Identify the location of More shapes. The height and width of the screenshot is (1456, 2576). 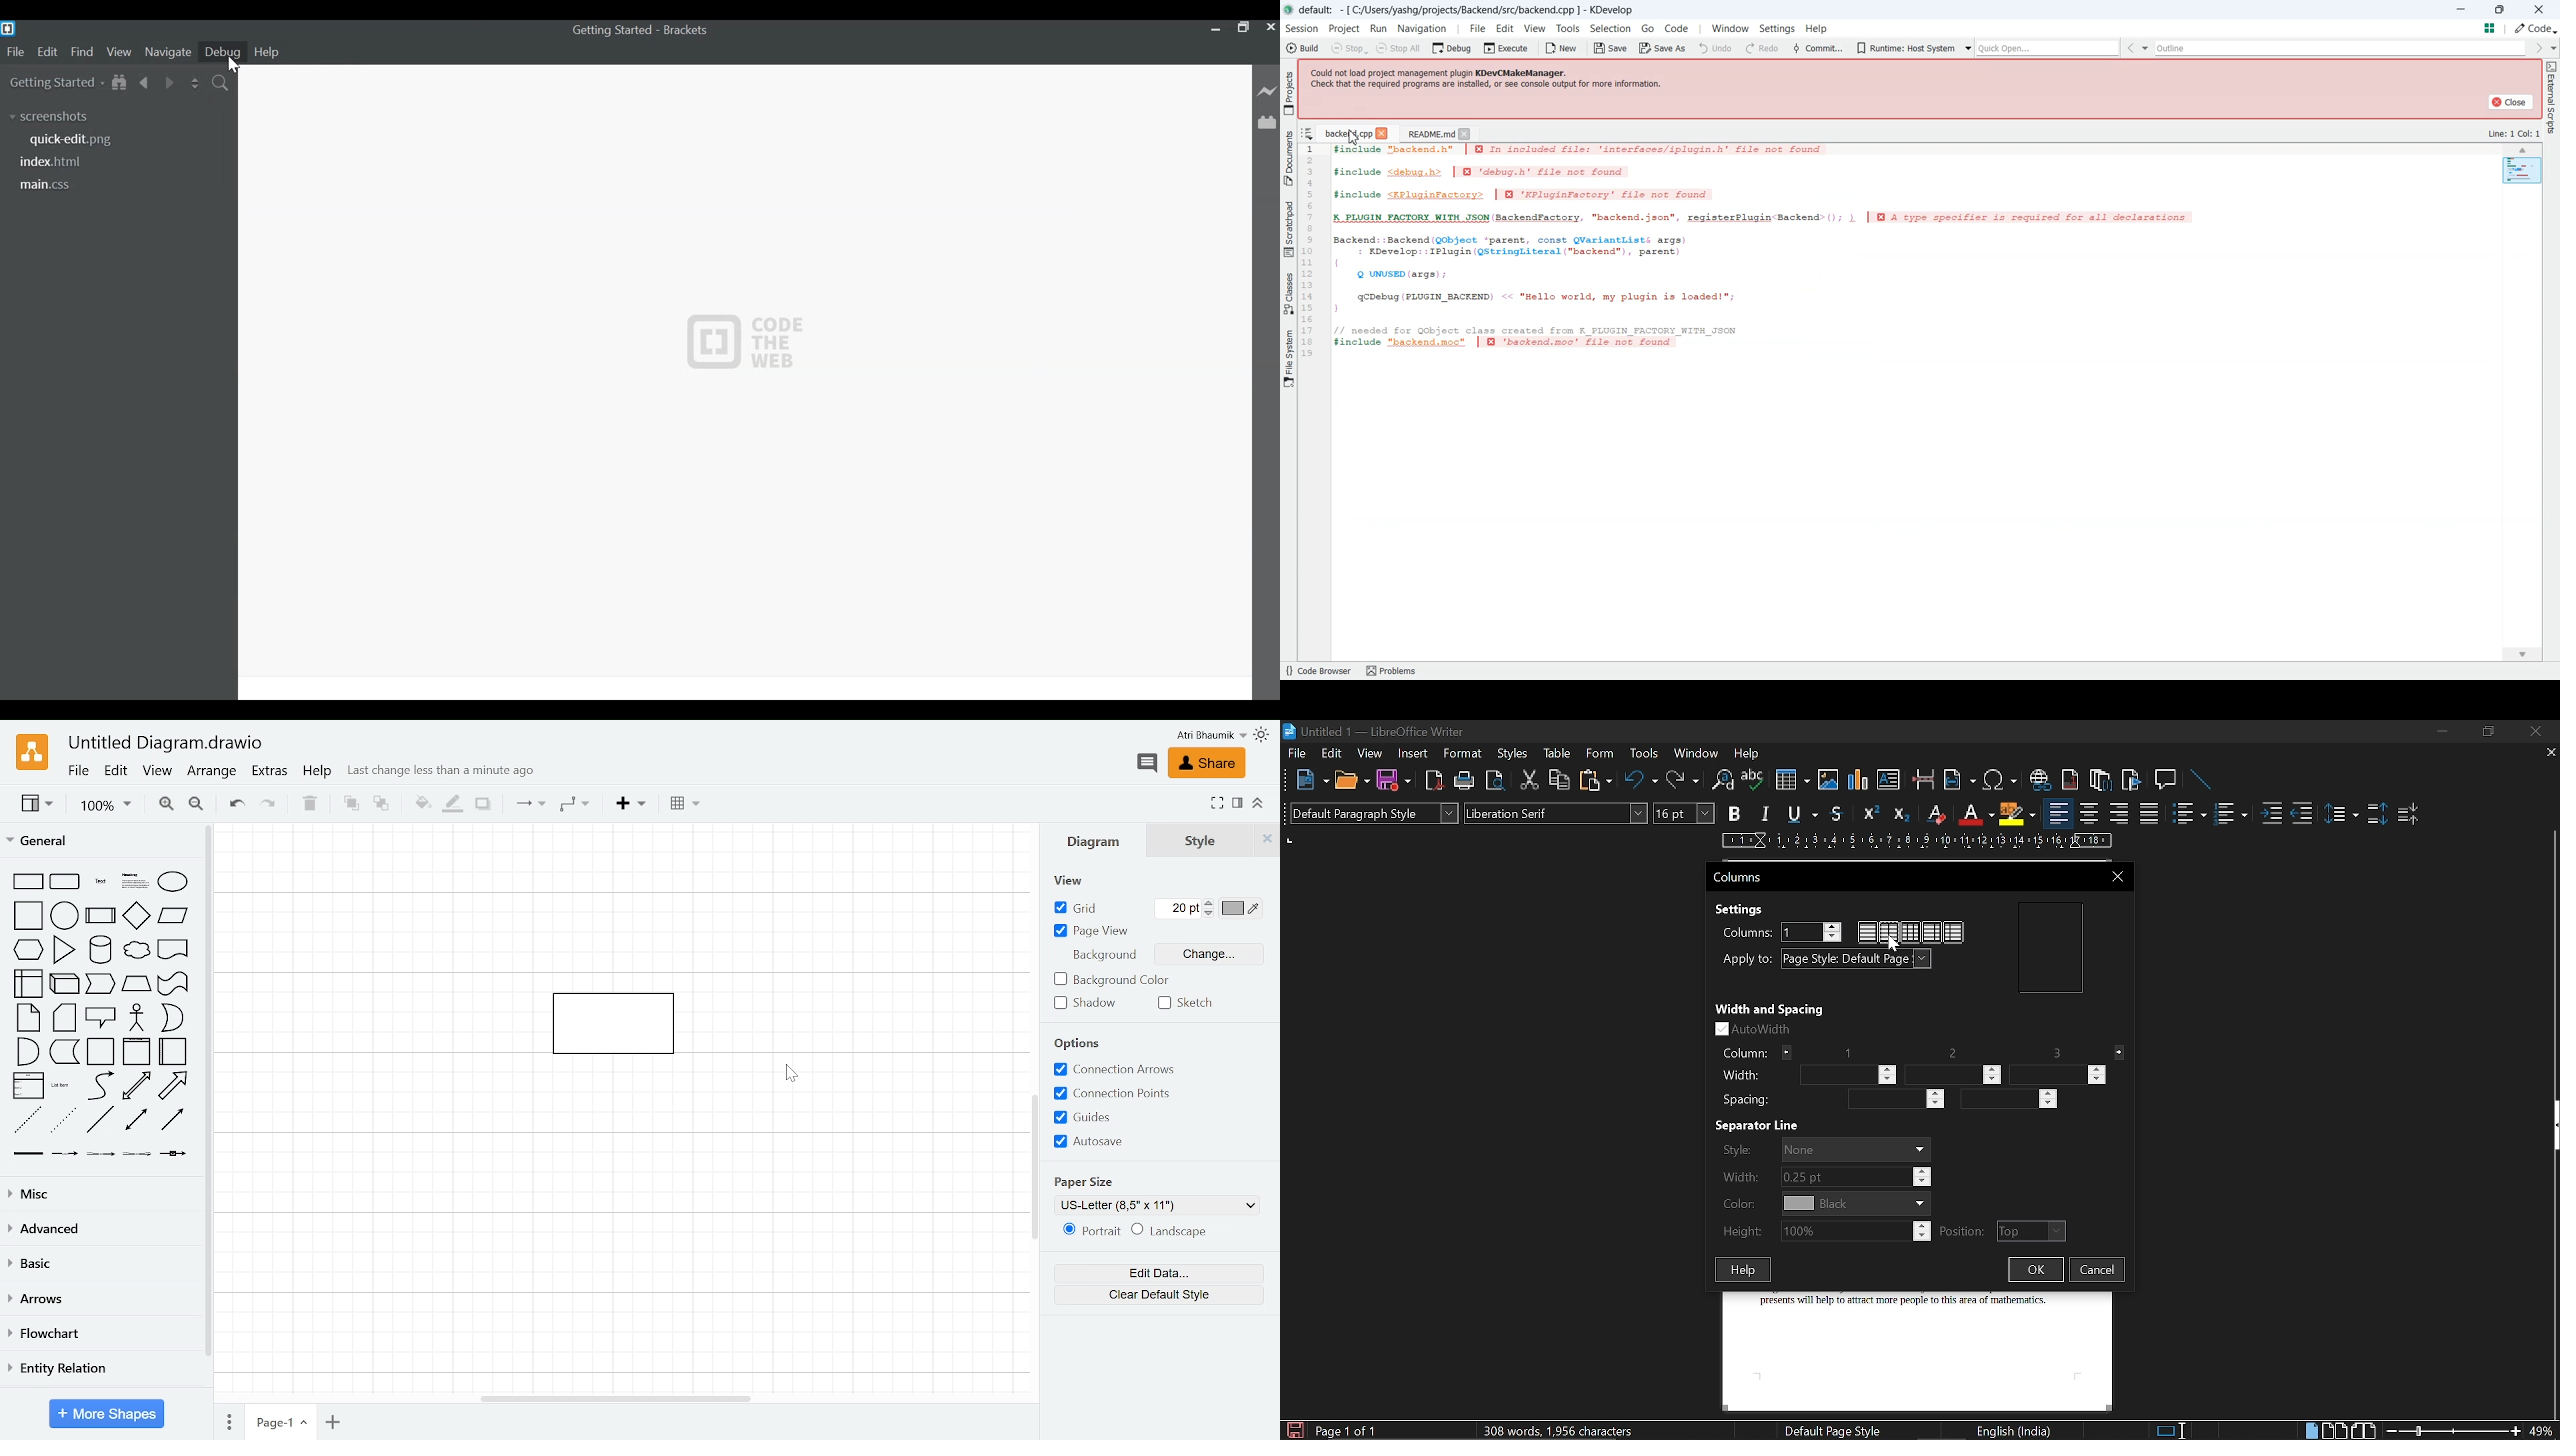
(105, 1413).